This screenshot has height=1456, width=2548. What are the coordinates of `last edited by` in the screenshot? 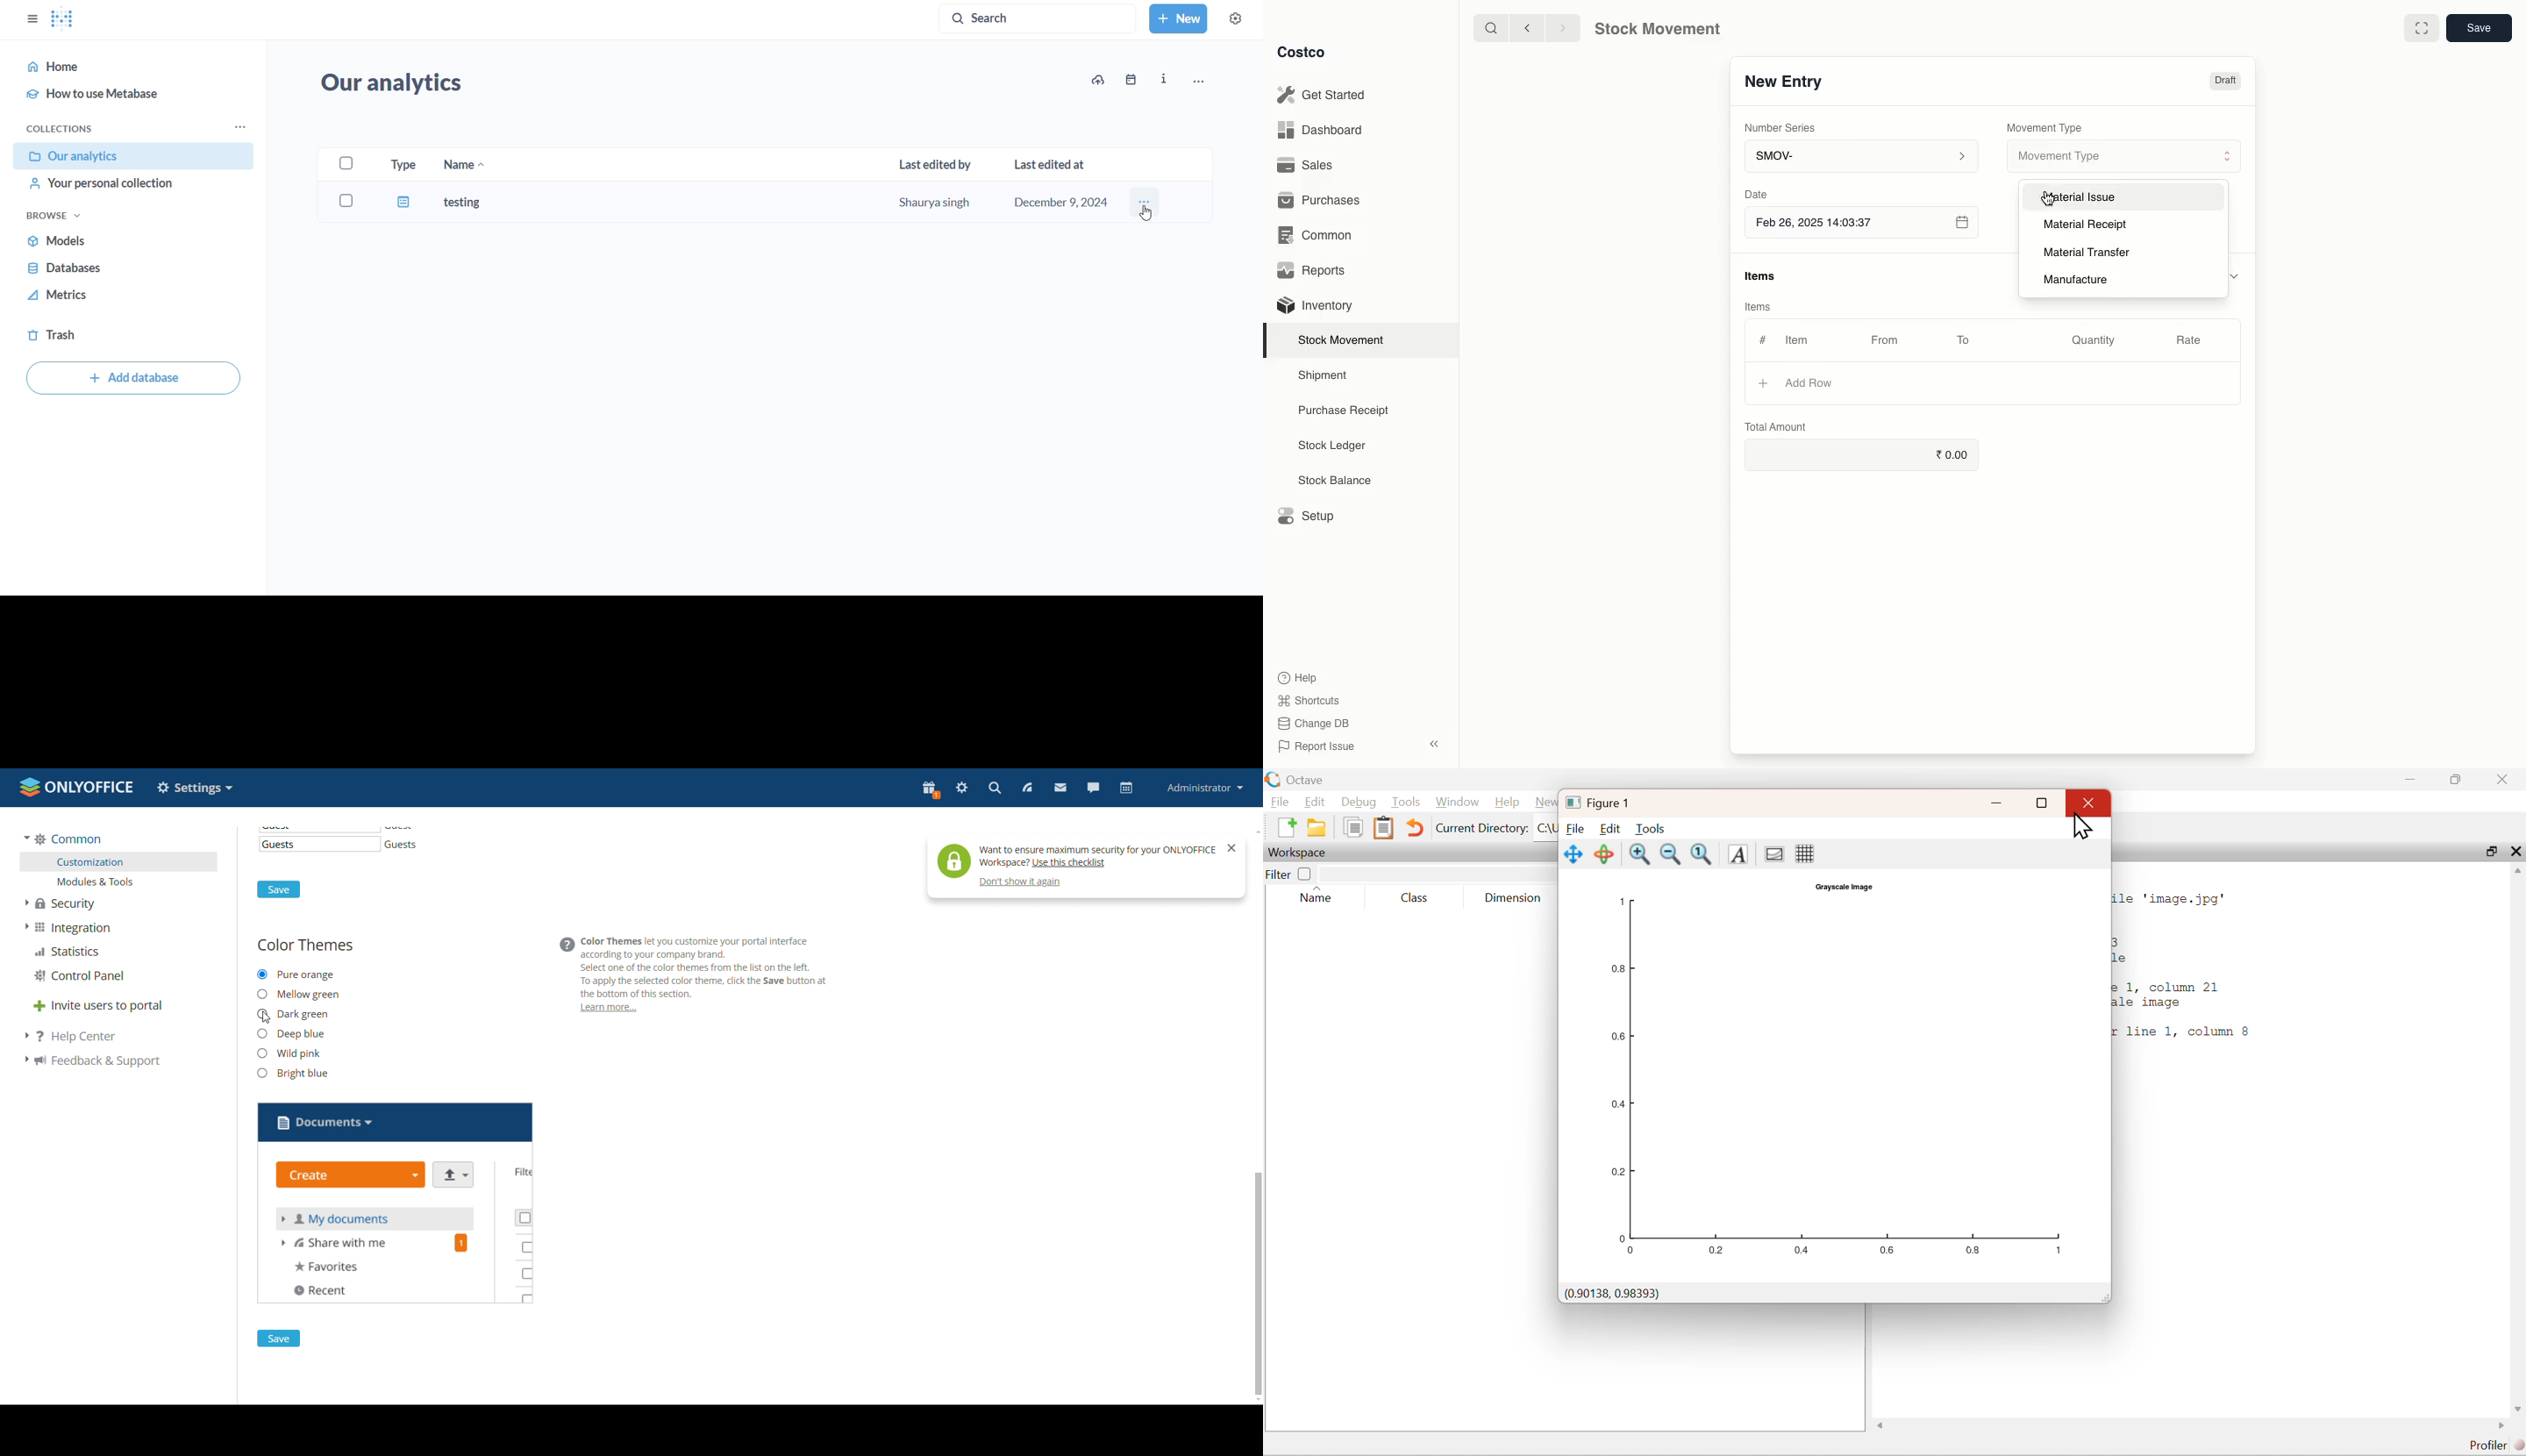 It's located at (939, 162).